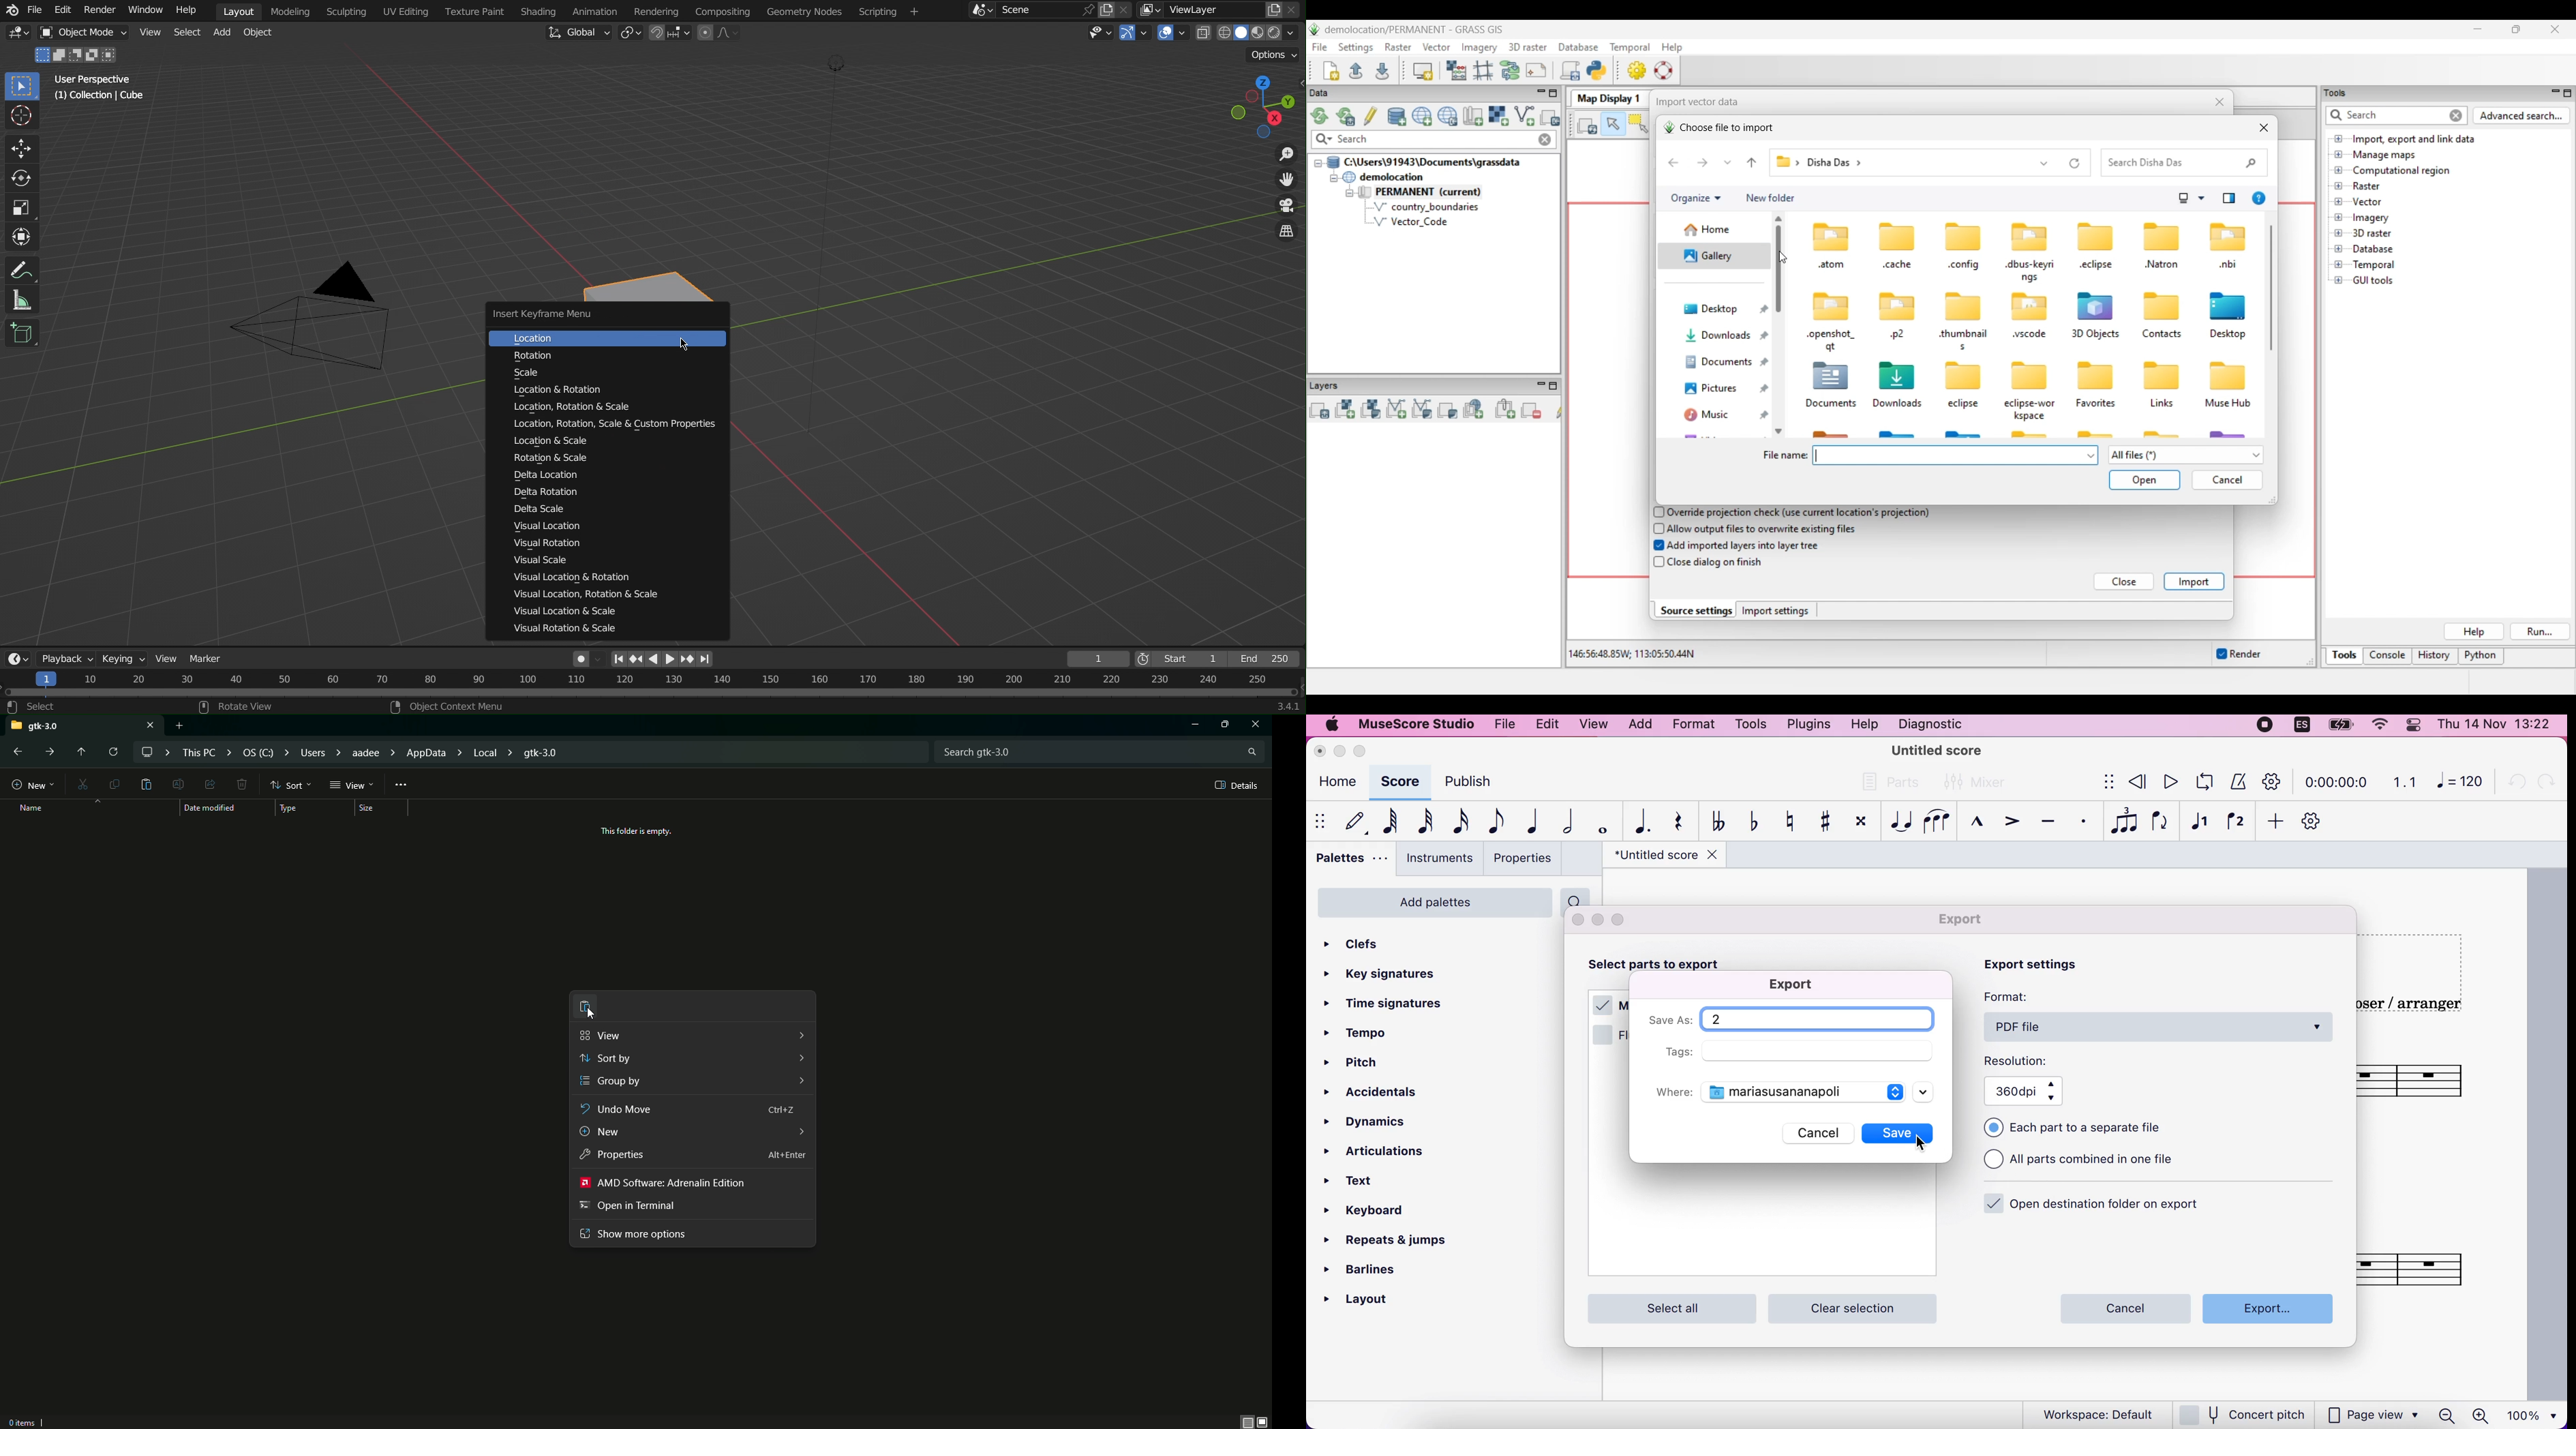 Image resolution: width=2576 pixels, height=1456 pixels. Describe the element at coordinates (1900, 1132) in the screenshot. I see `save` at that location.